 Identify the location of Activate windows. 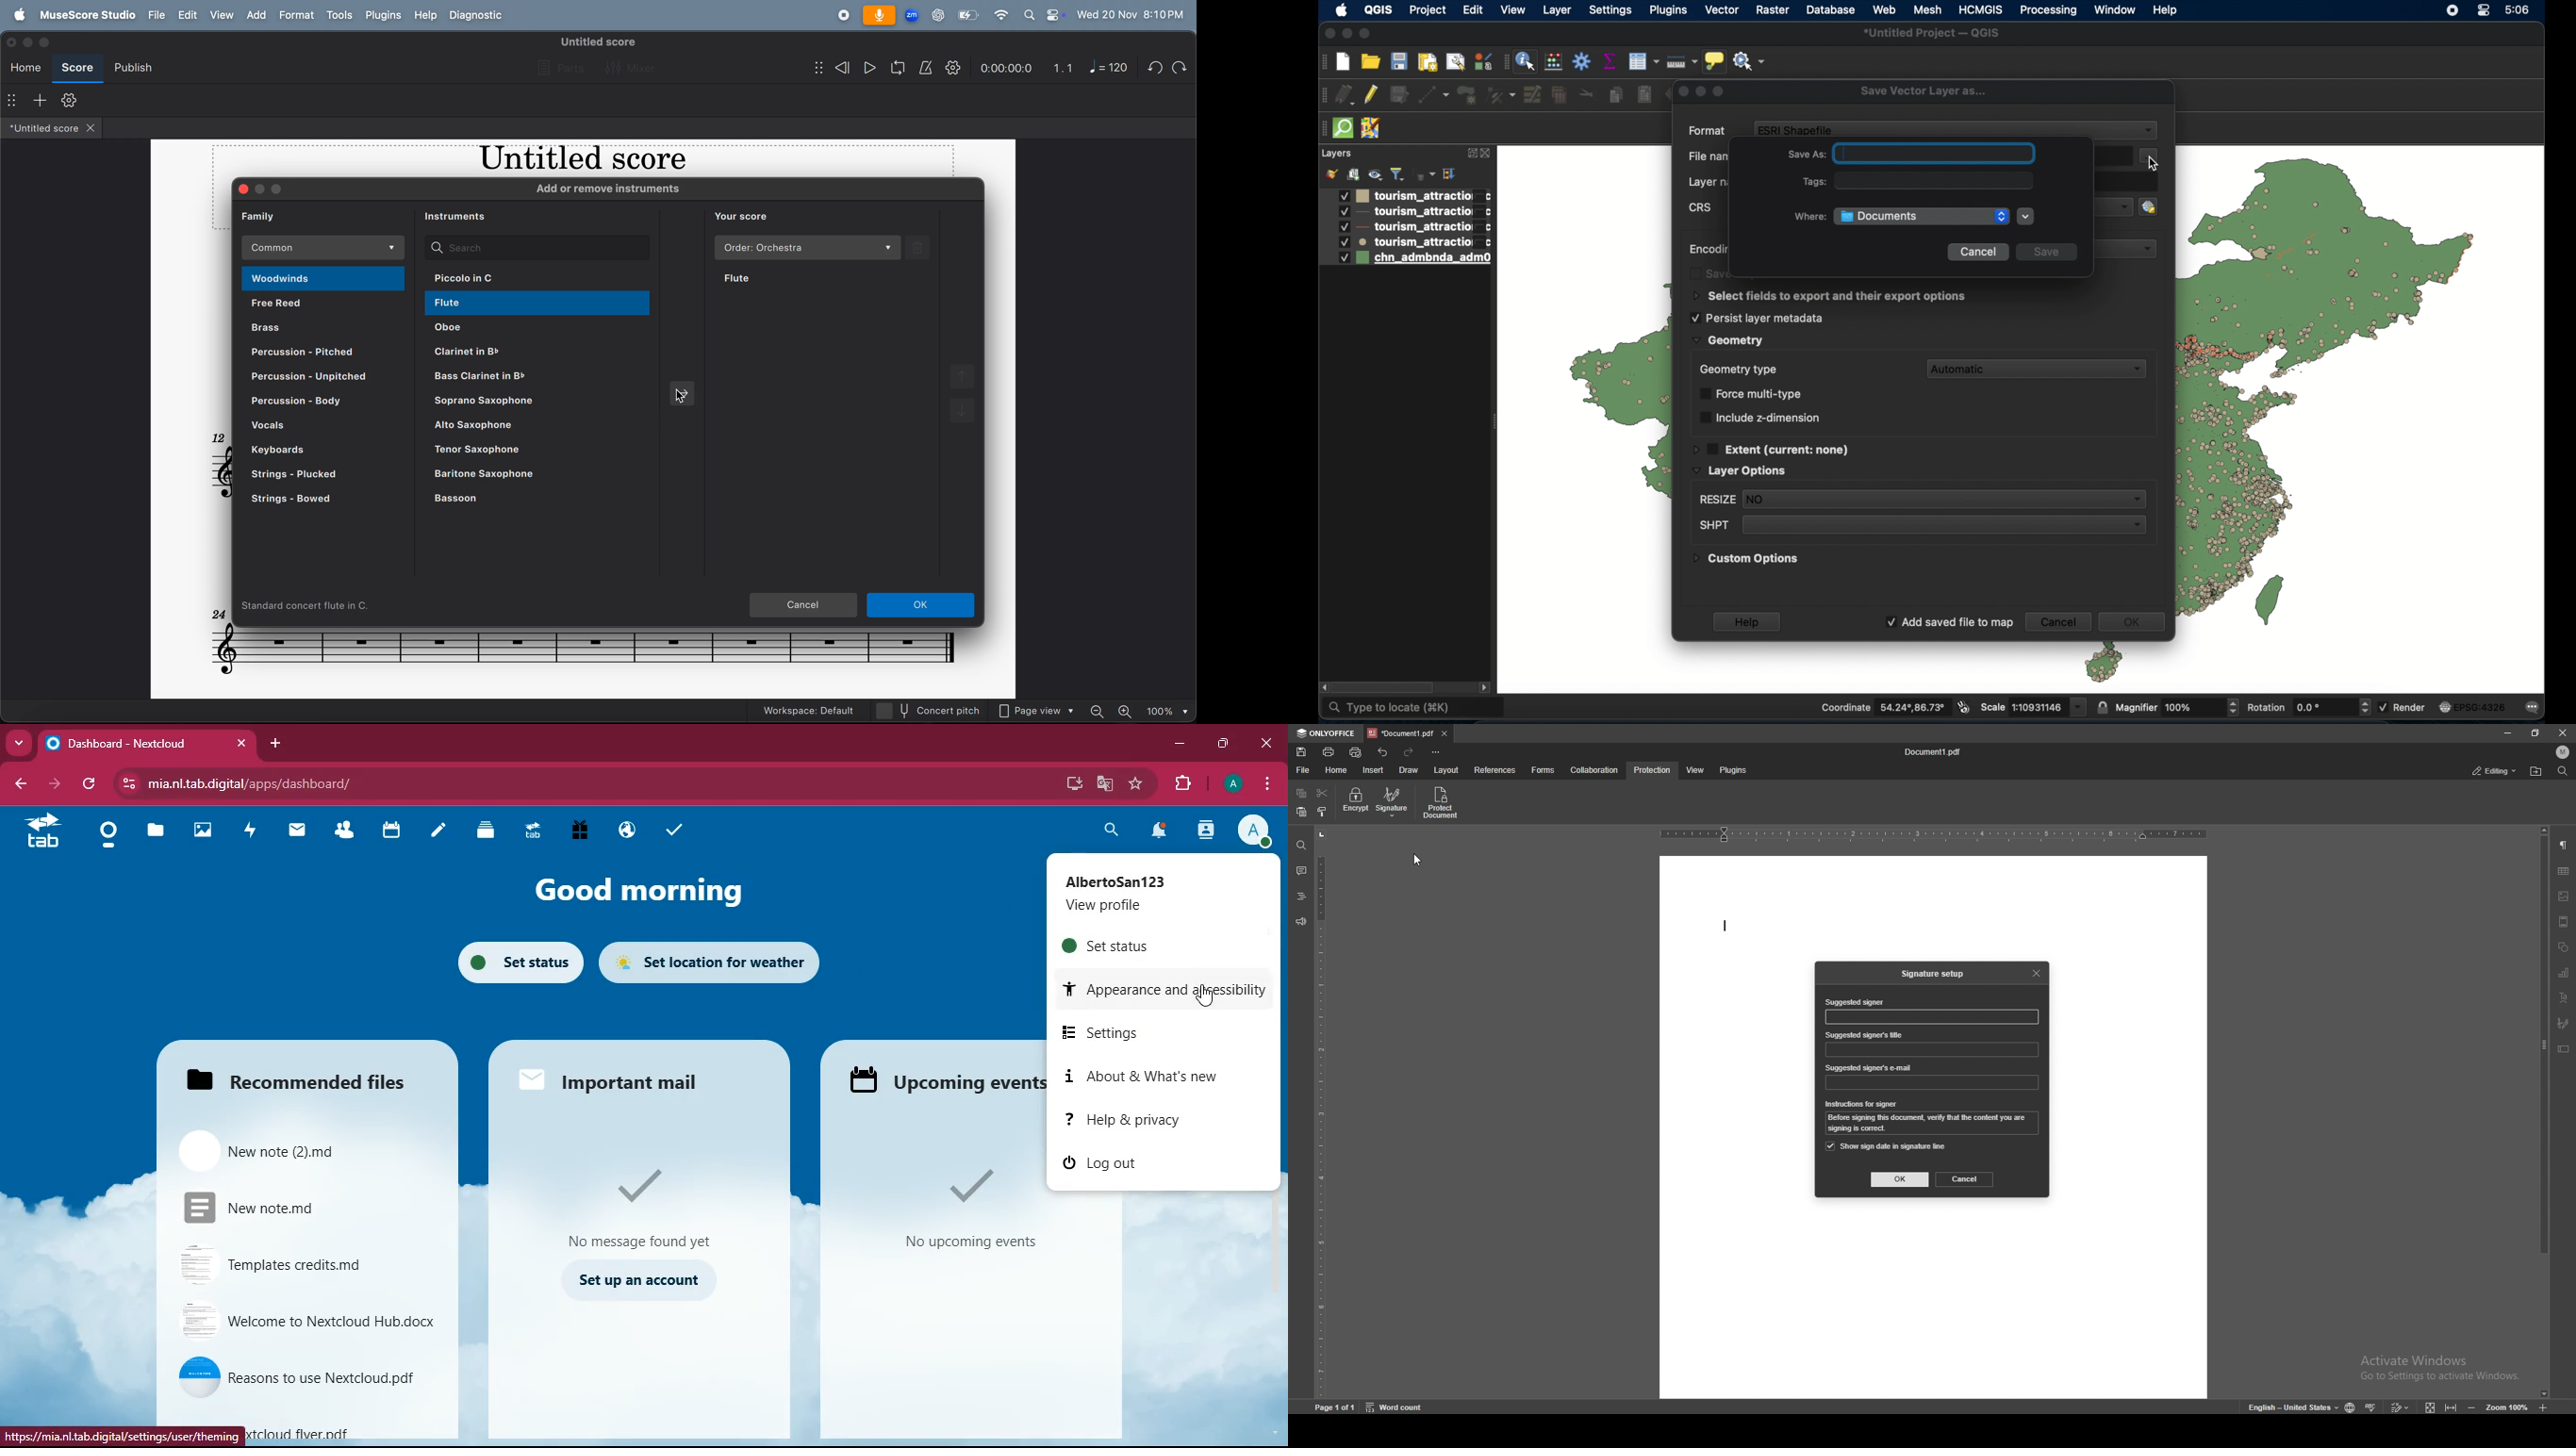
(2429, 1364).